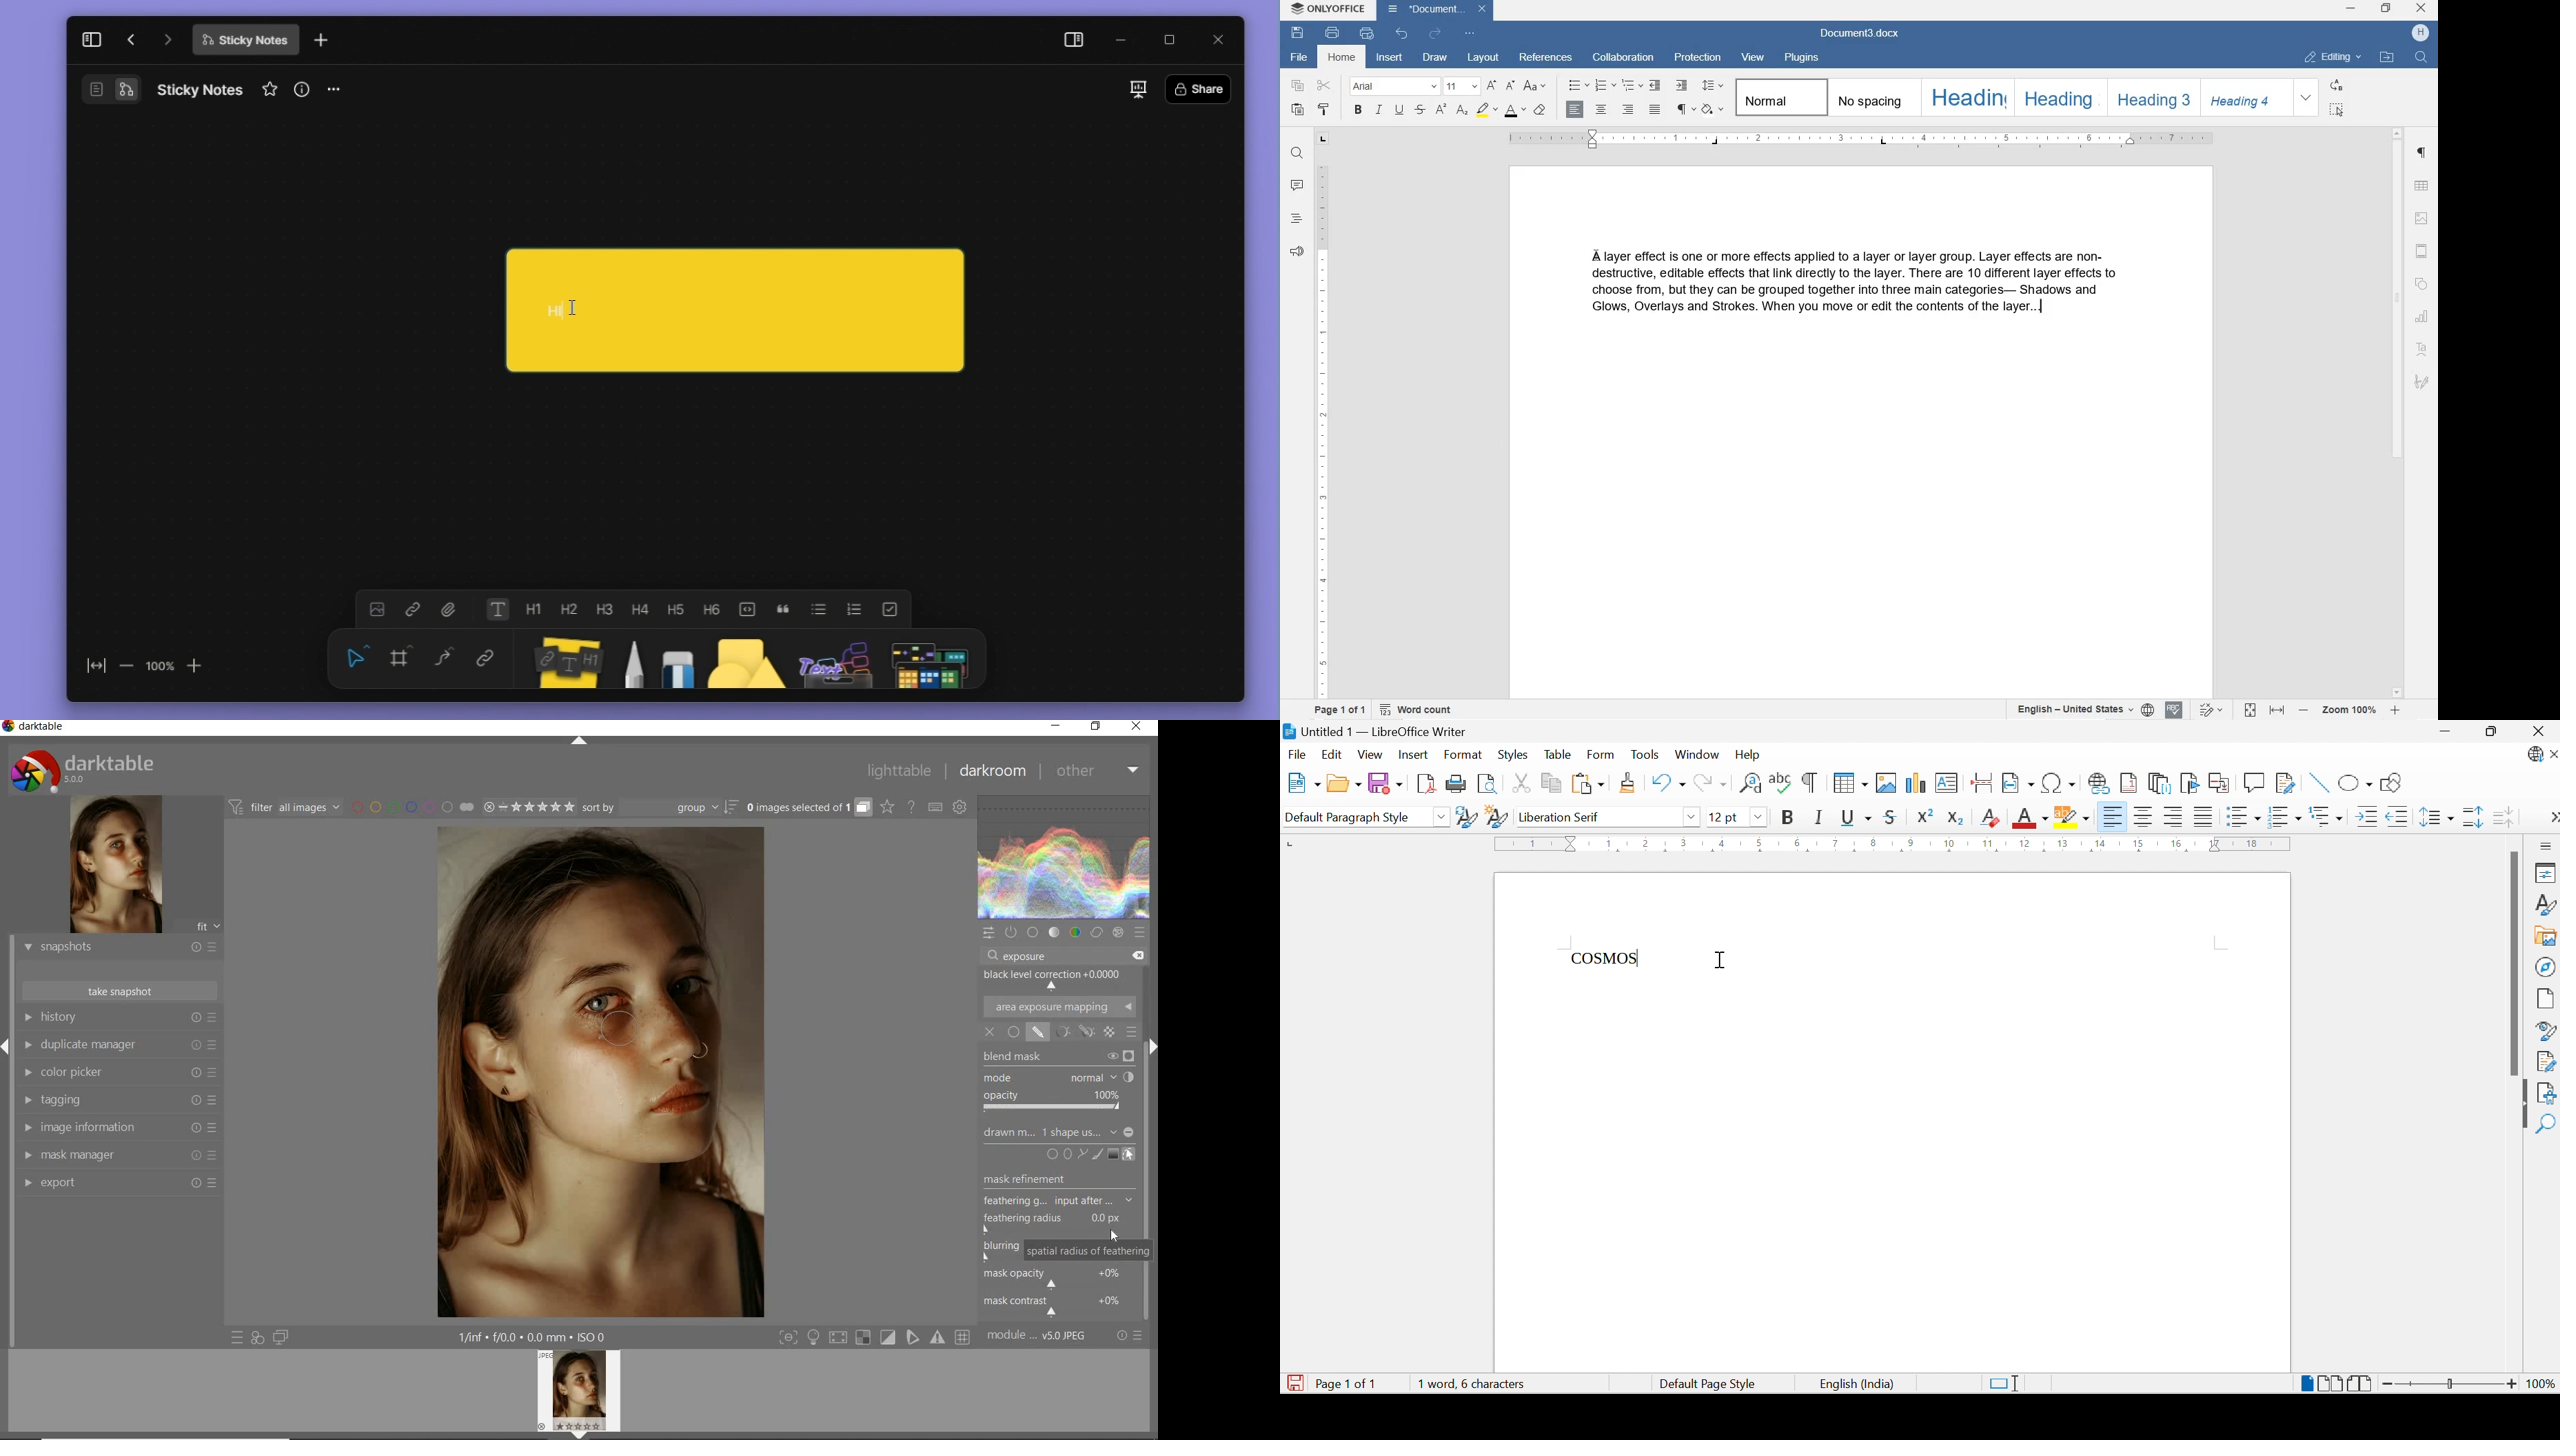  Describe the element at coordinates (1682, 86) in the screenshot. I see `INCREASE INDENT` at that location.